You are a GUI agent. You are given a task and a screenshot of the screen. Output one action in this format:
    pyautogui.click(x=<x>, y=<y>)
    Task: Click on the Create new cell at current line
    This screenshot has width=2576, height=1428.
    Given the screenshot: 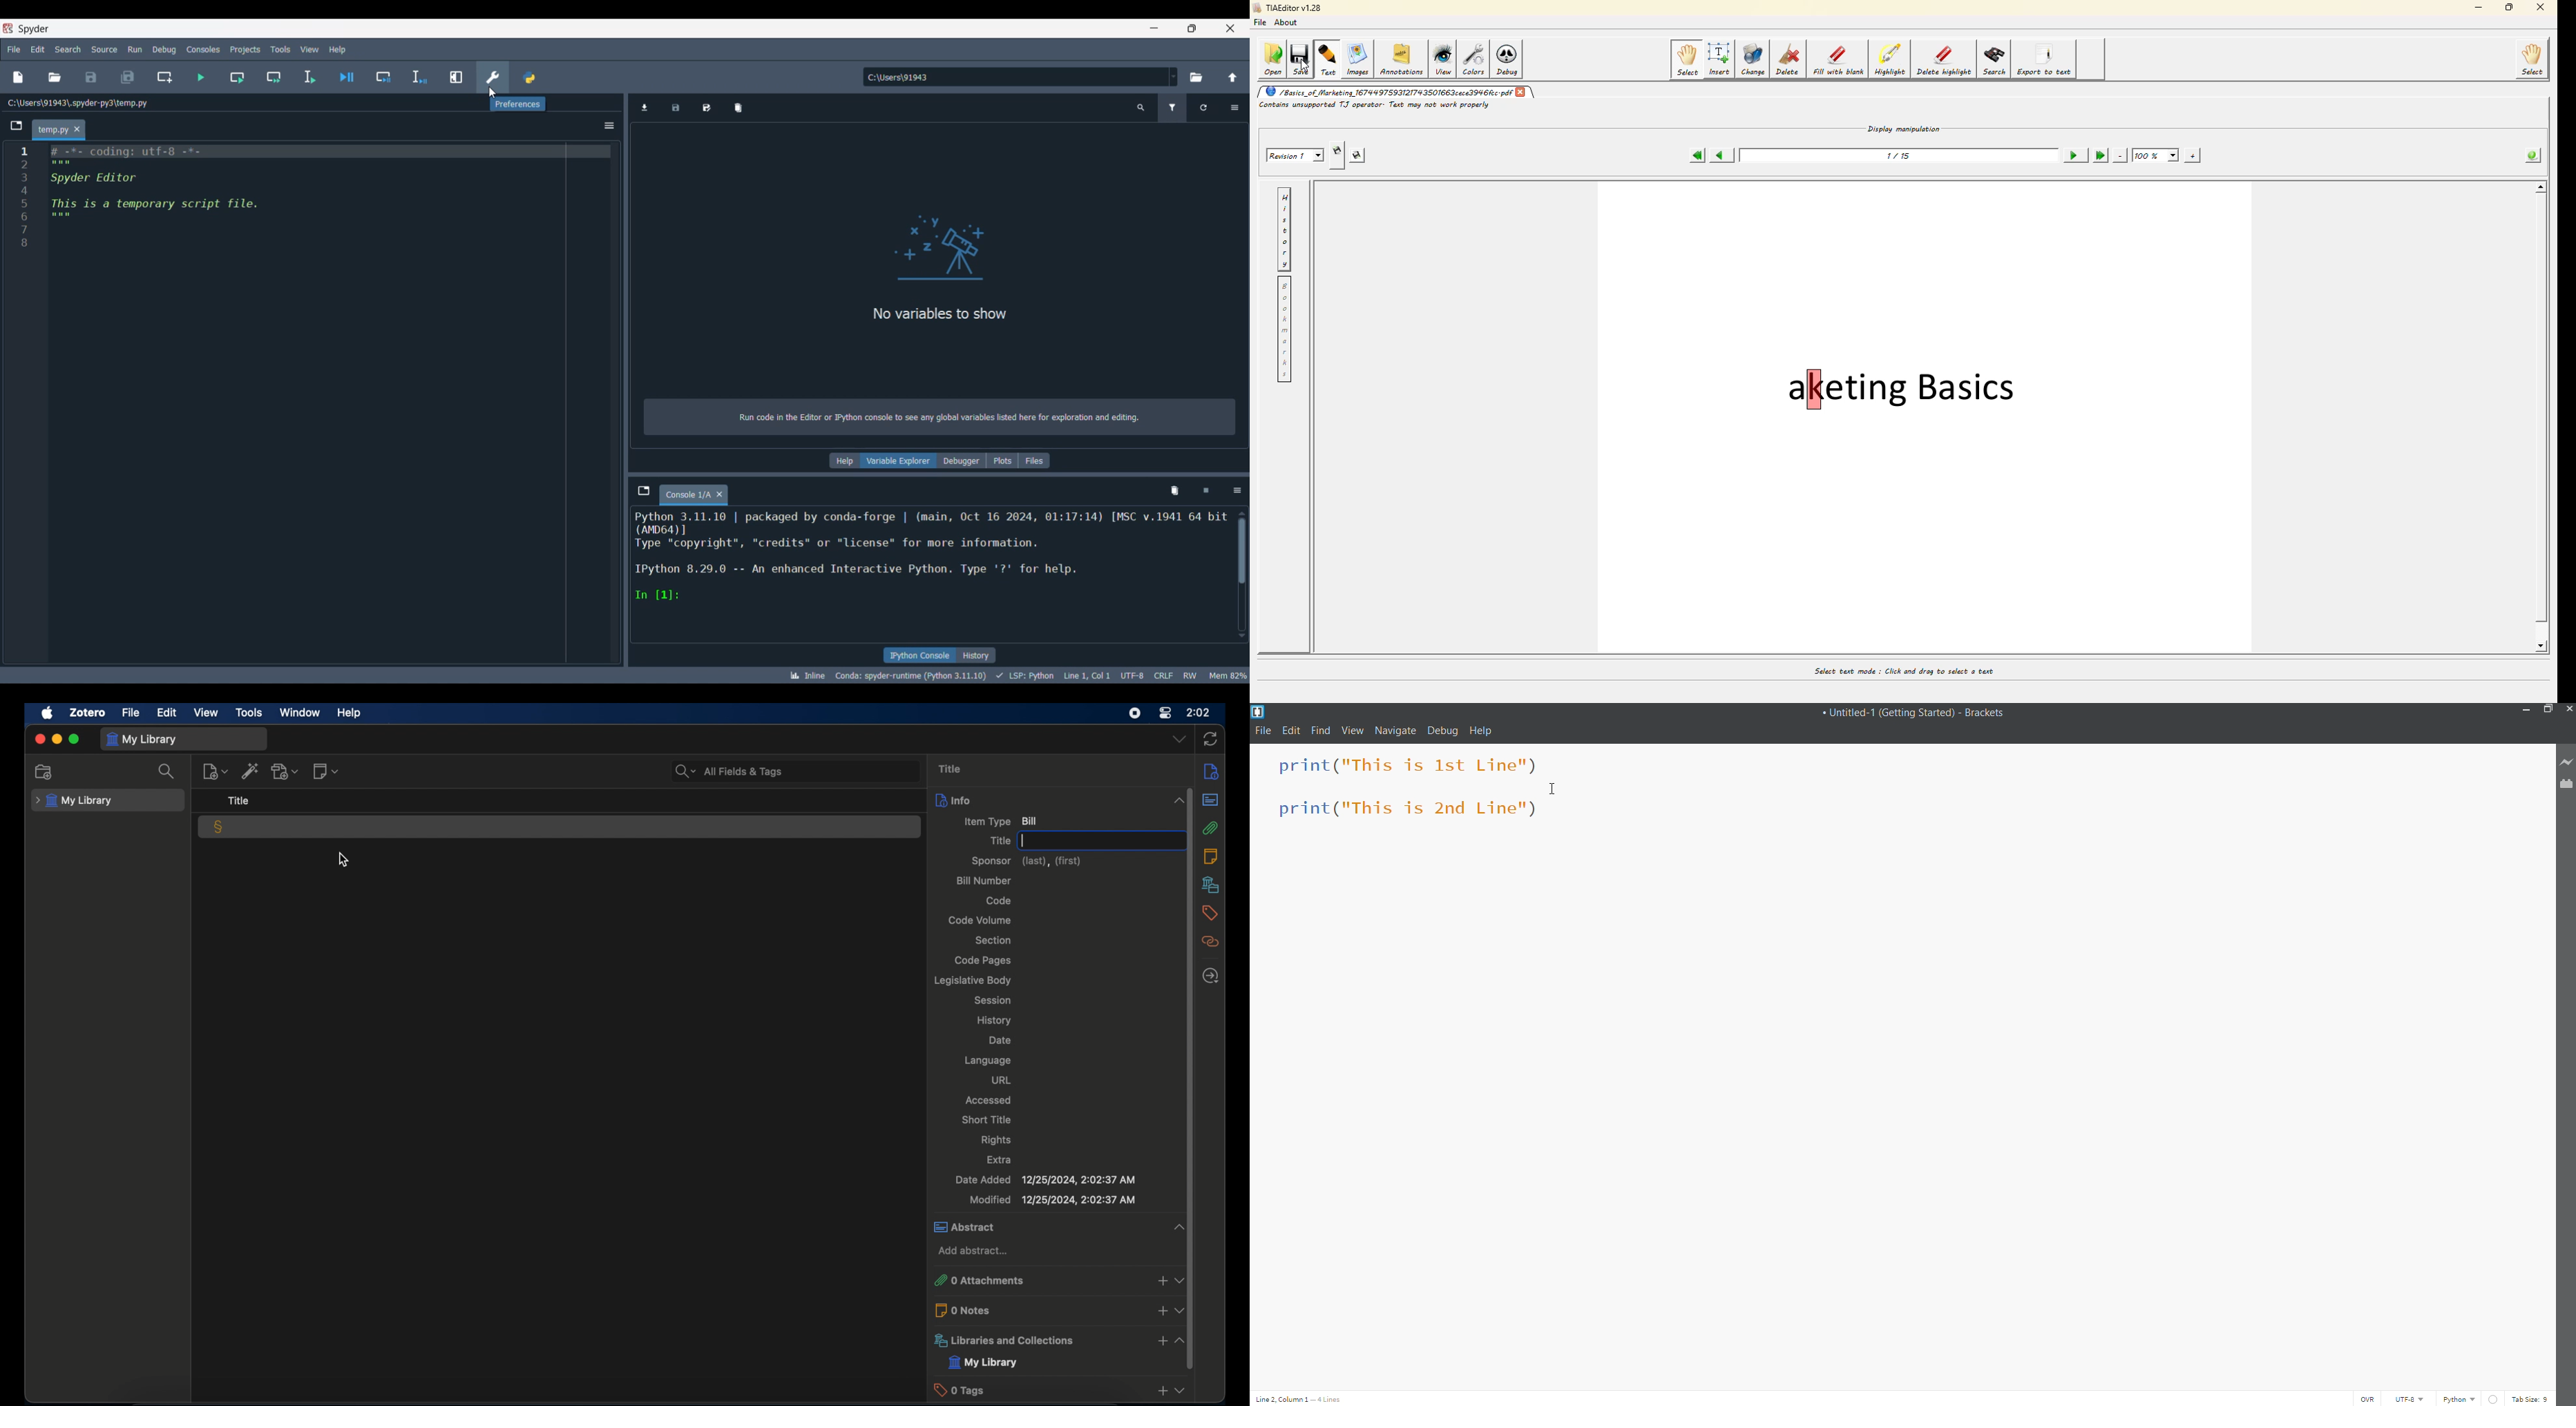 What is the action you would take?
    pyautogui.click(x=165, y=77)
    